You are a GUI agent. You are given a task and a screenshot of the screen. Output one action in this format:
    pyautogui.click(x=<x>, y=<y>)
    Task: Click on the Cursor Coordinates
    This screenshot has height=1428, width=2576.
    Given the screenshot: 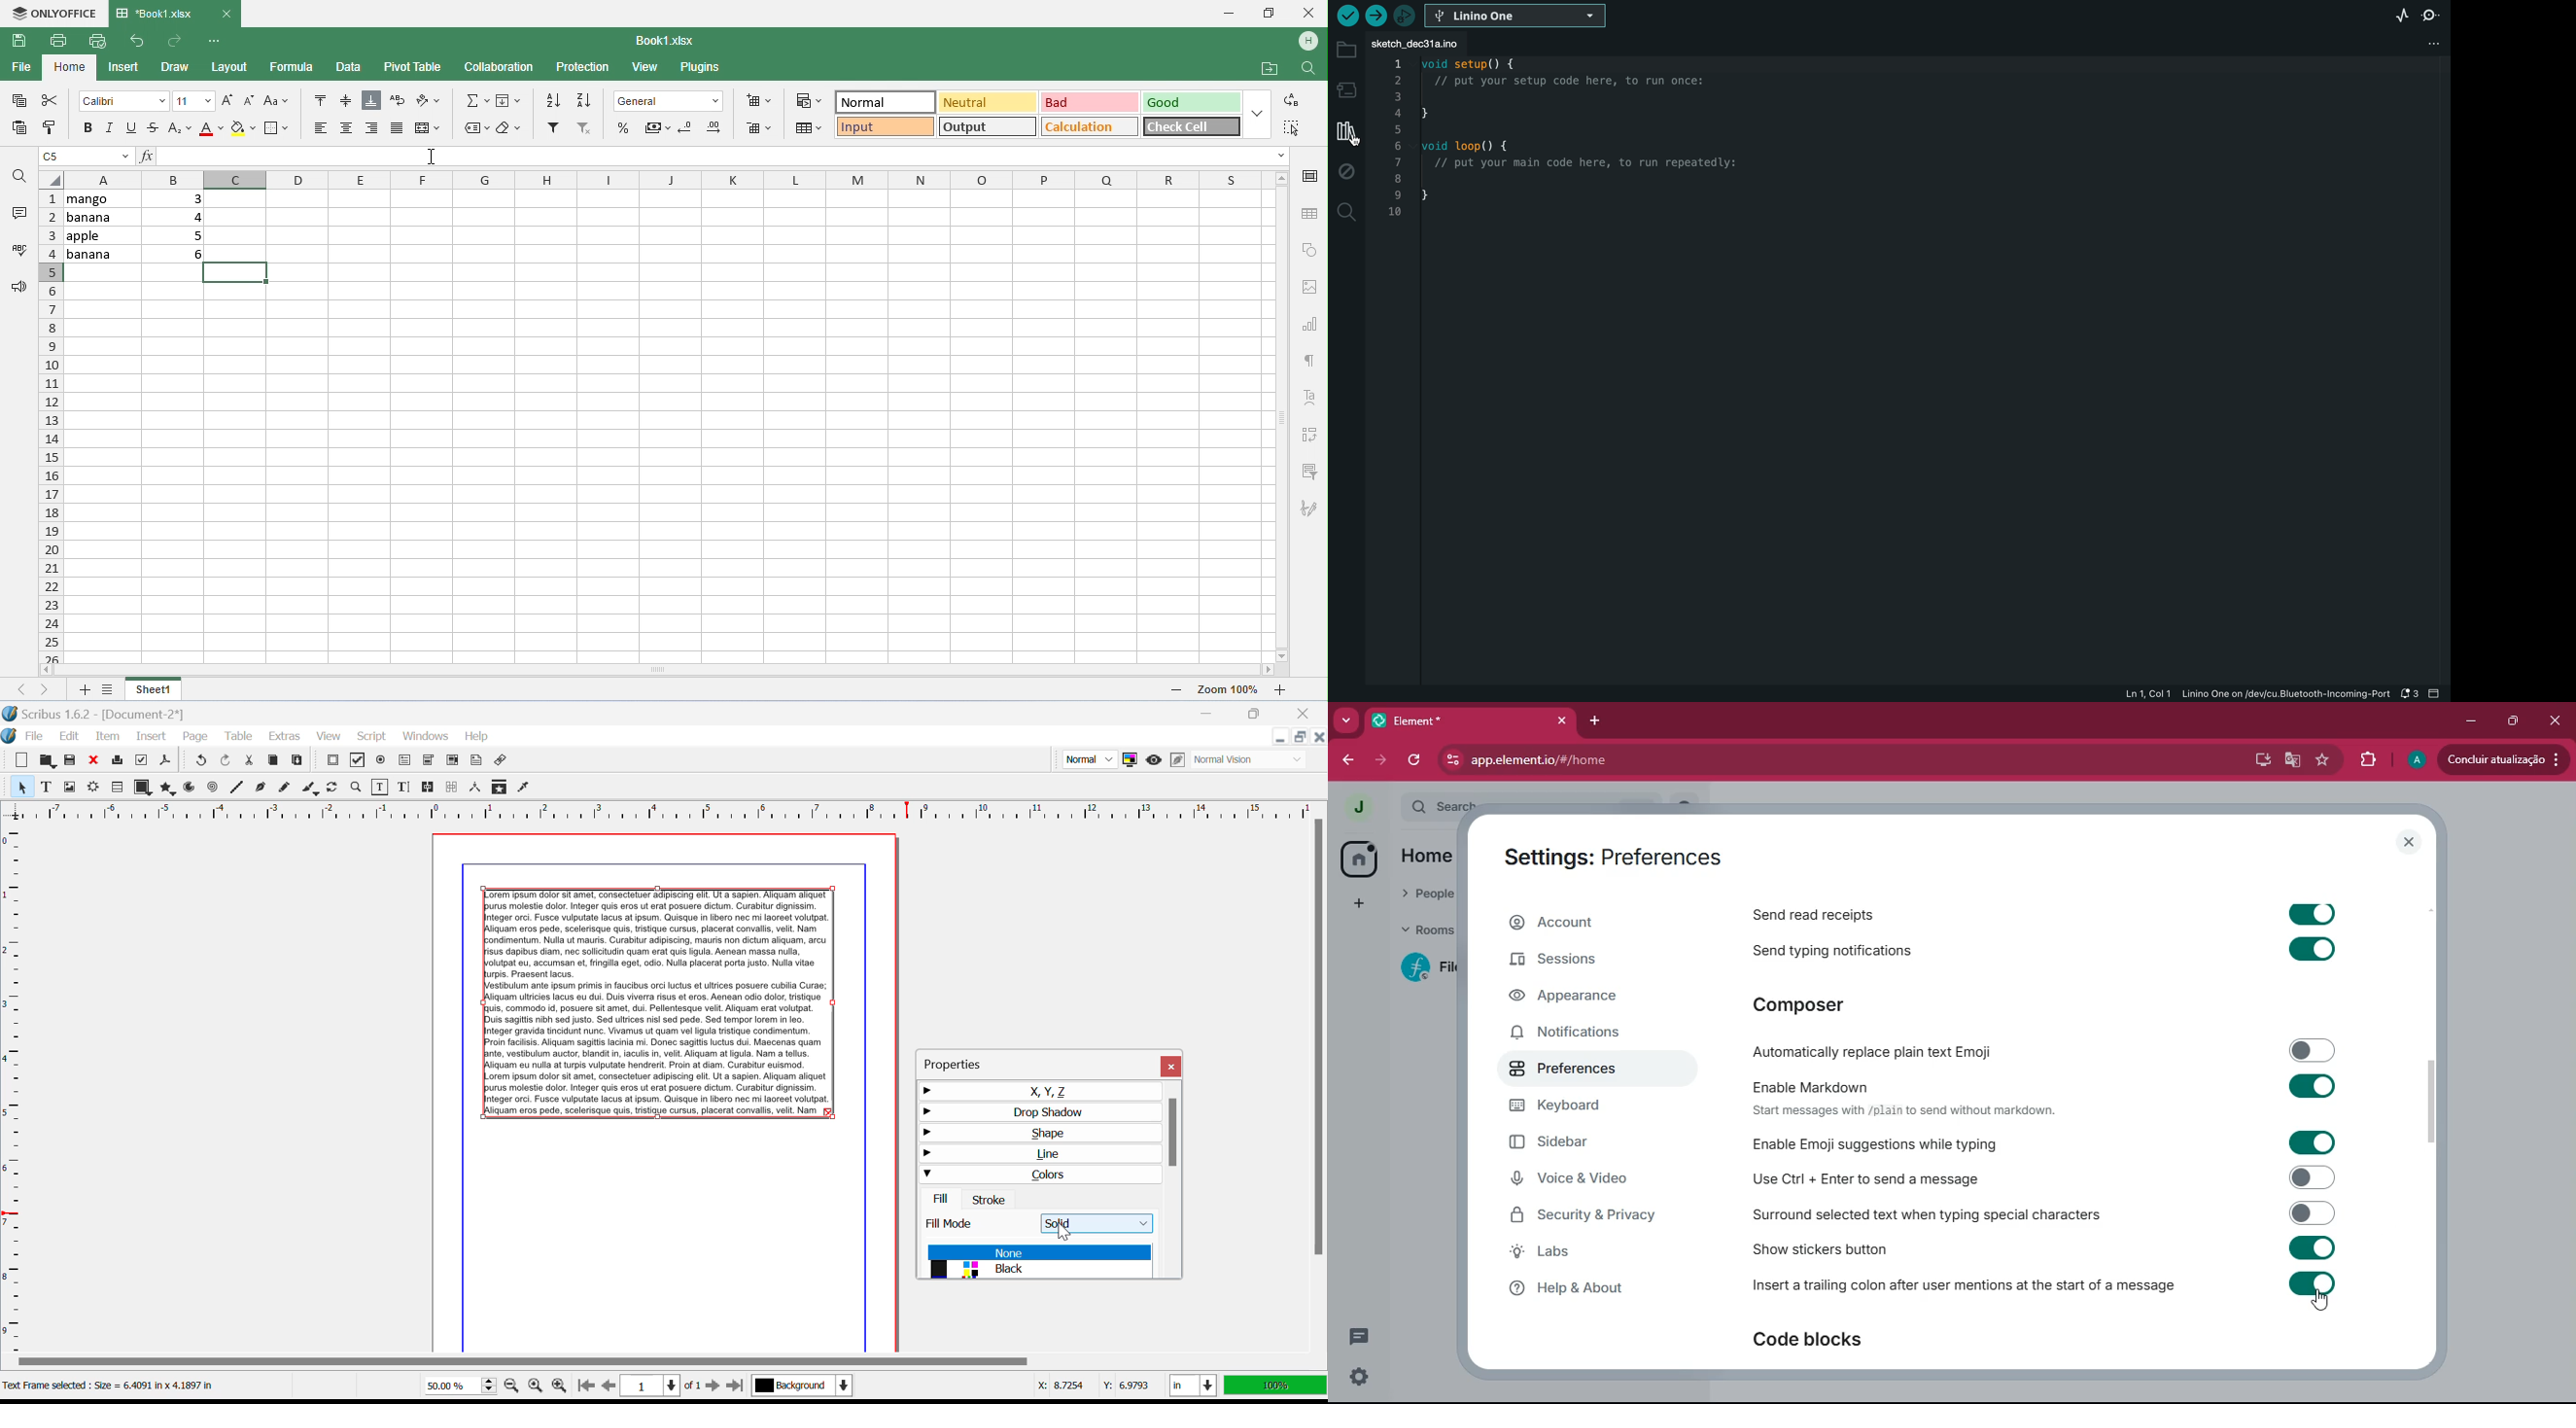 What is the action you would take?
    pyautogui.click(x=1093, y=1386)
    